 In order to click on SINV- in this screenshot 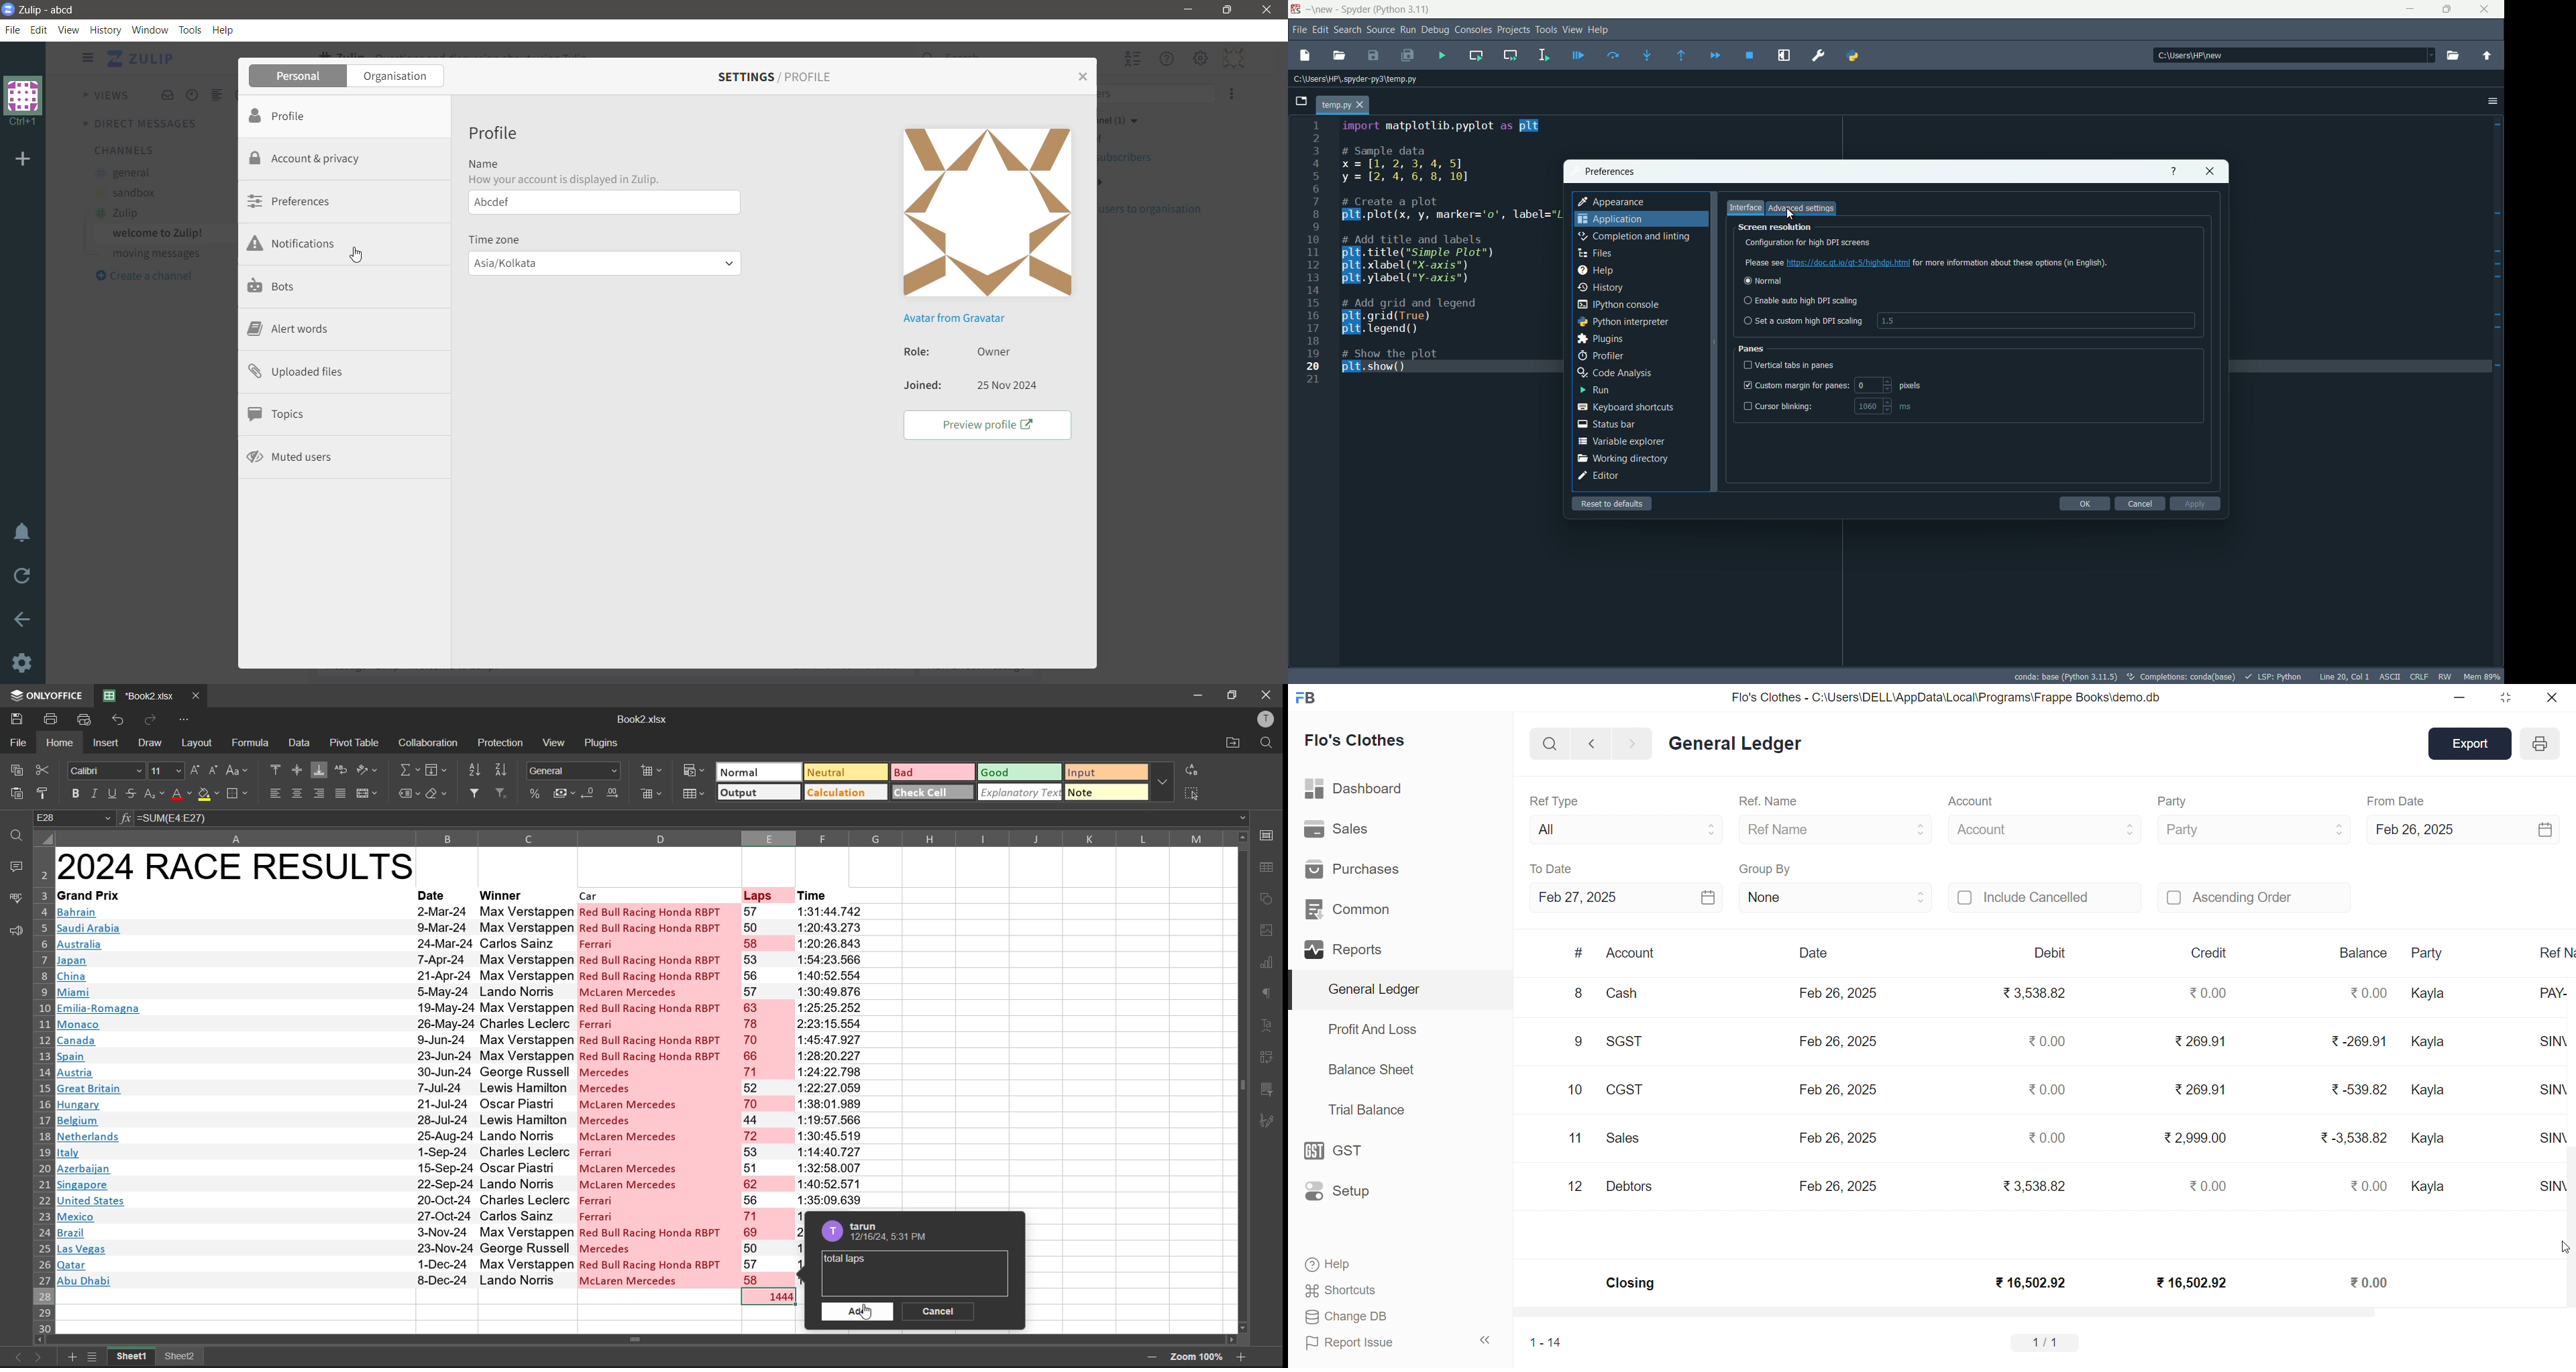, I will do `click(2551, 1095)`.